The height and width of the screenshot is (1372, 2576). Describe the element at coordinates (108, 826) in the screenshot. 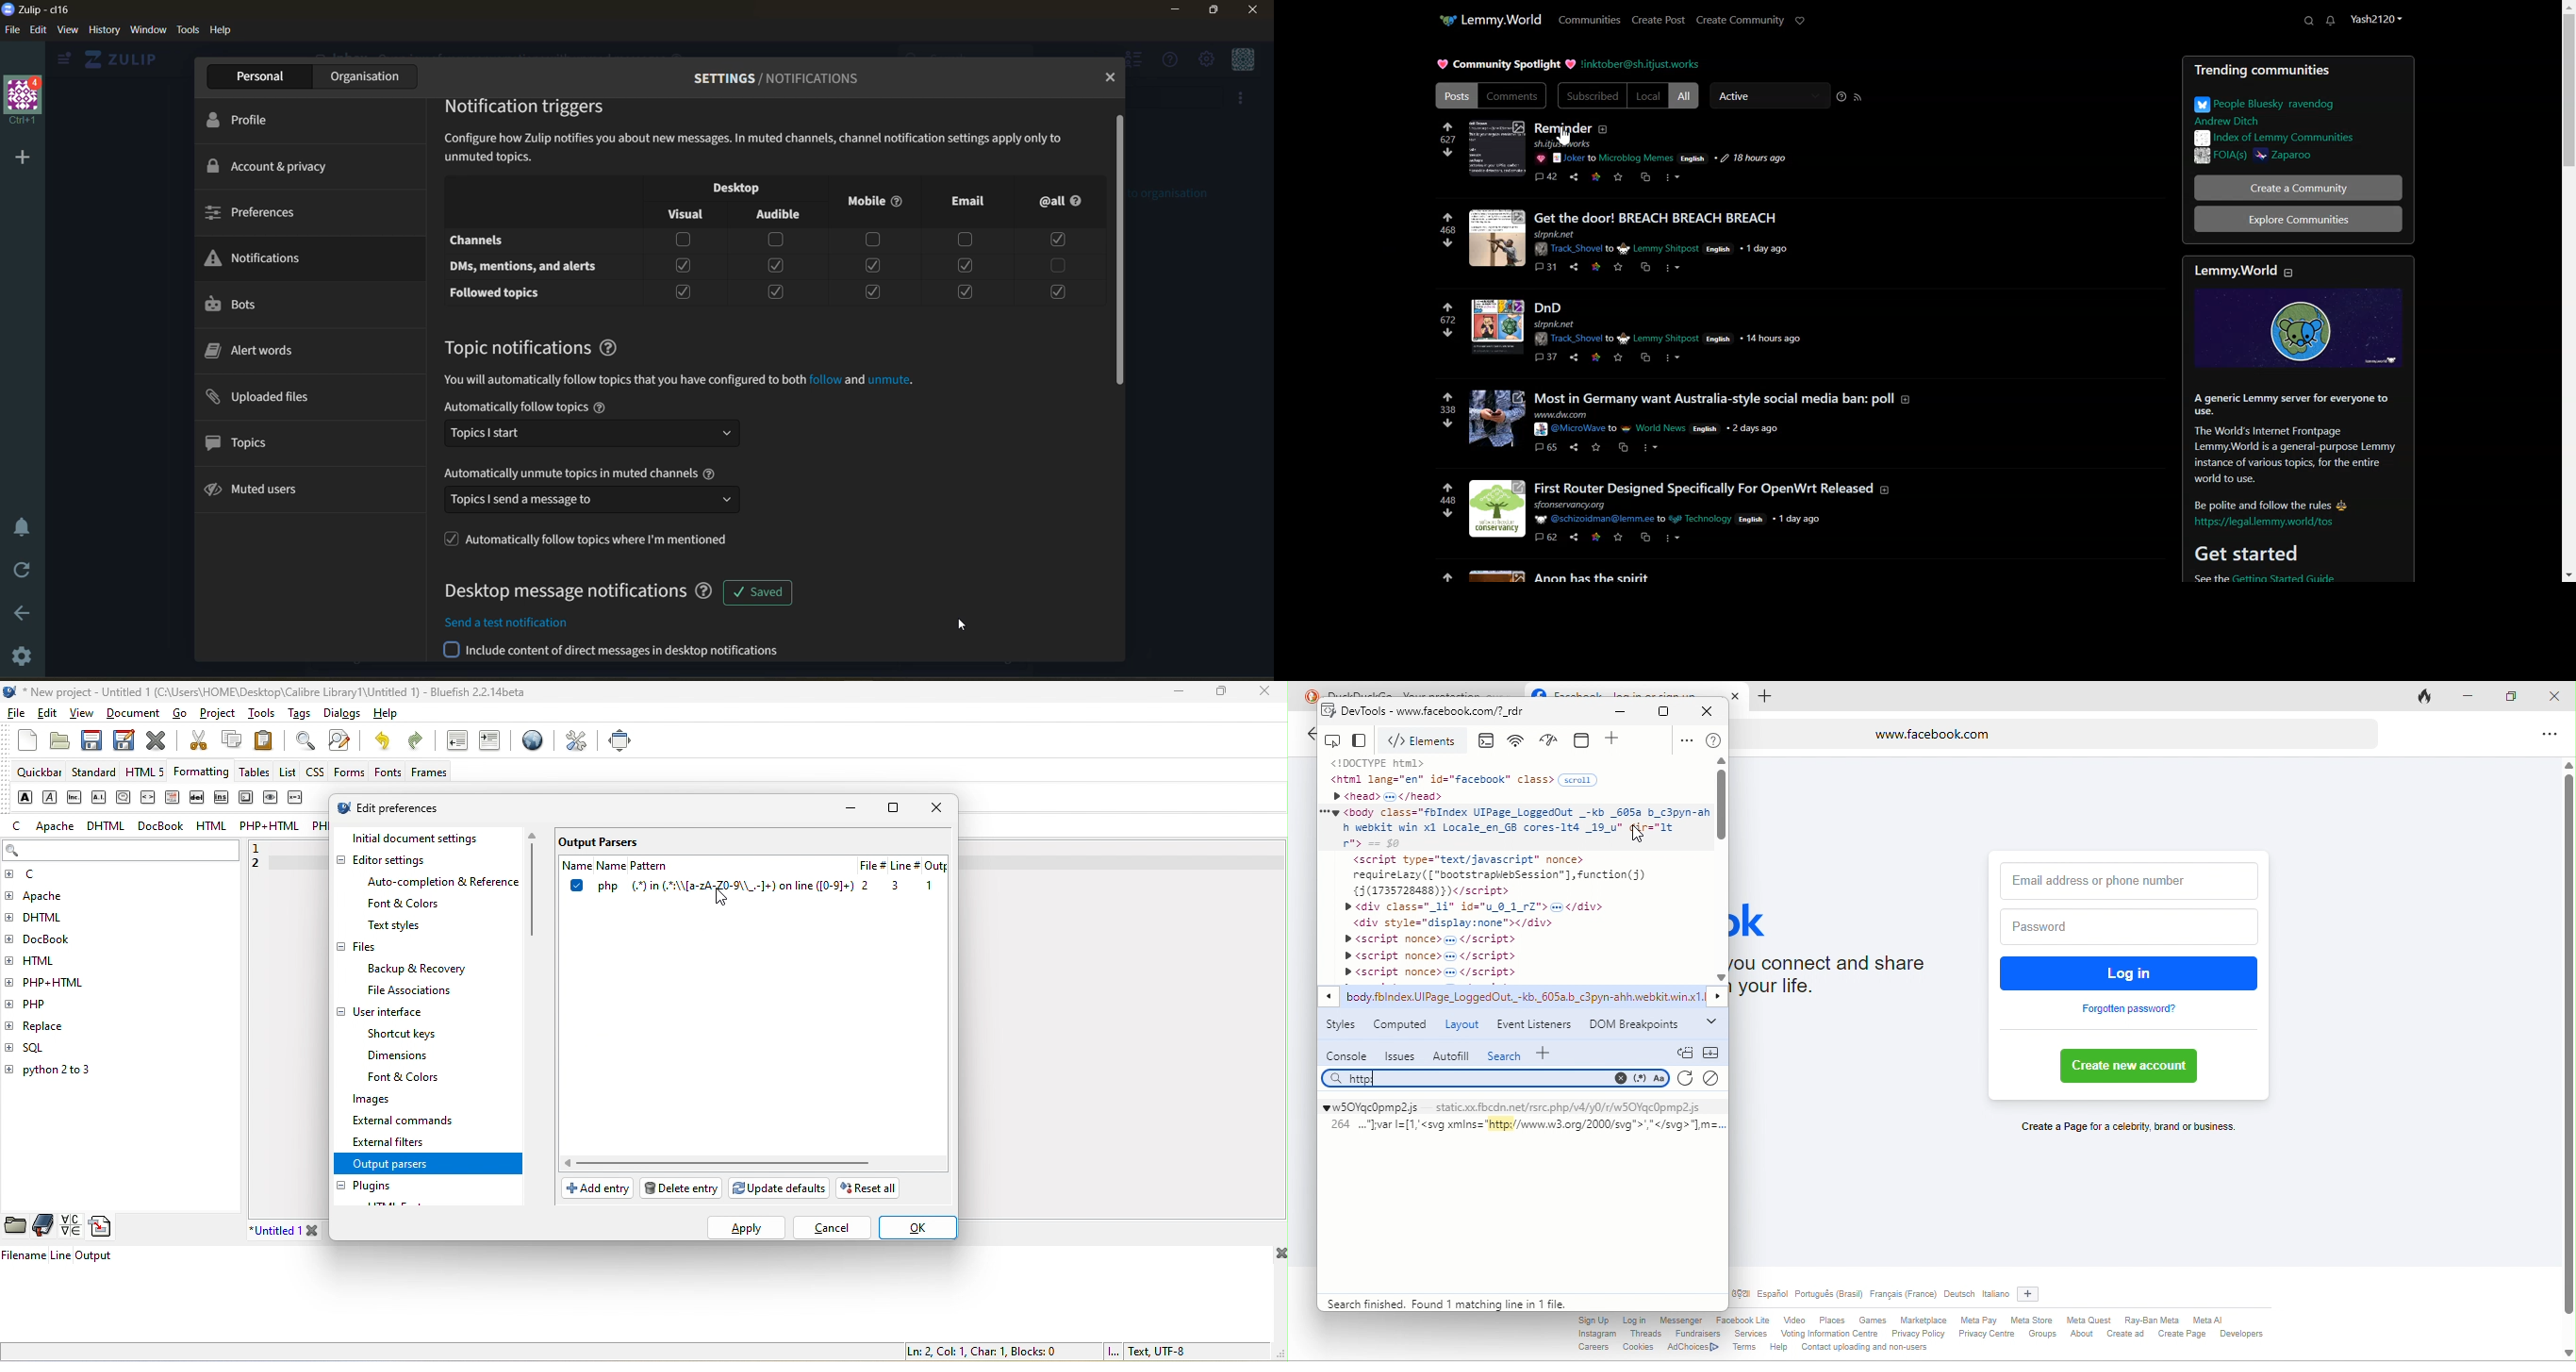

I see `dhtml` at that location.